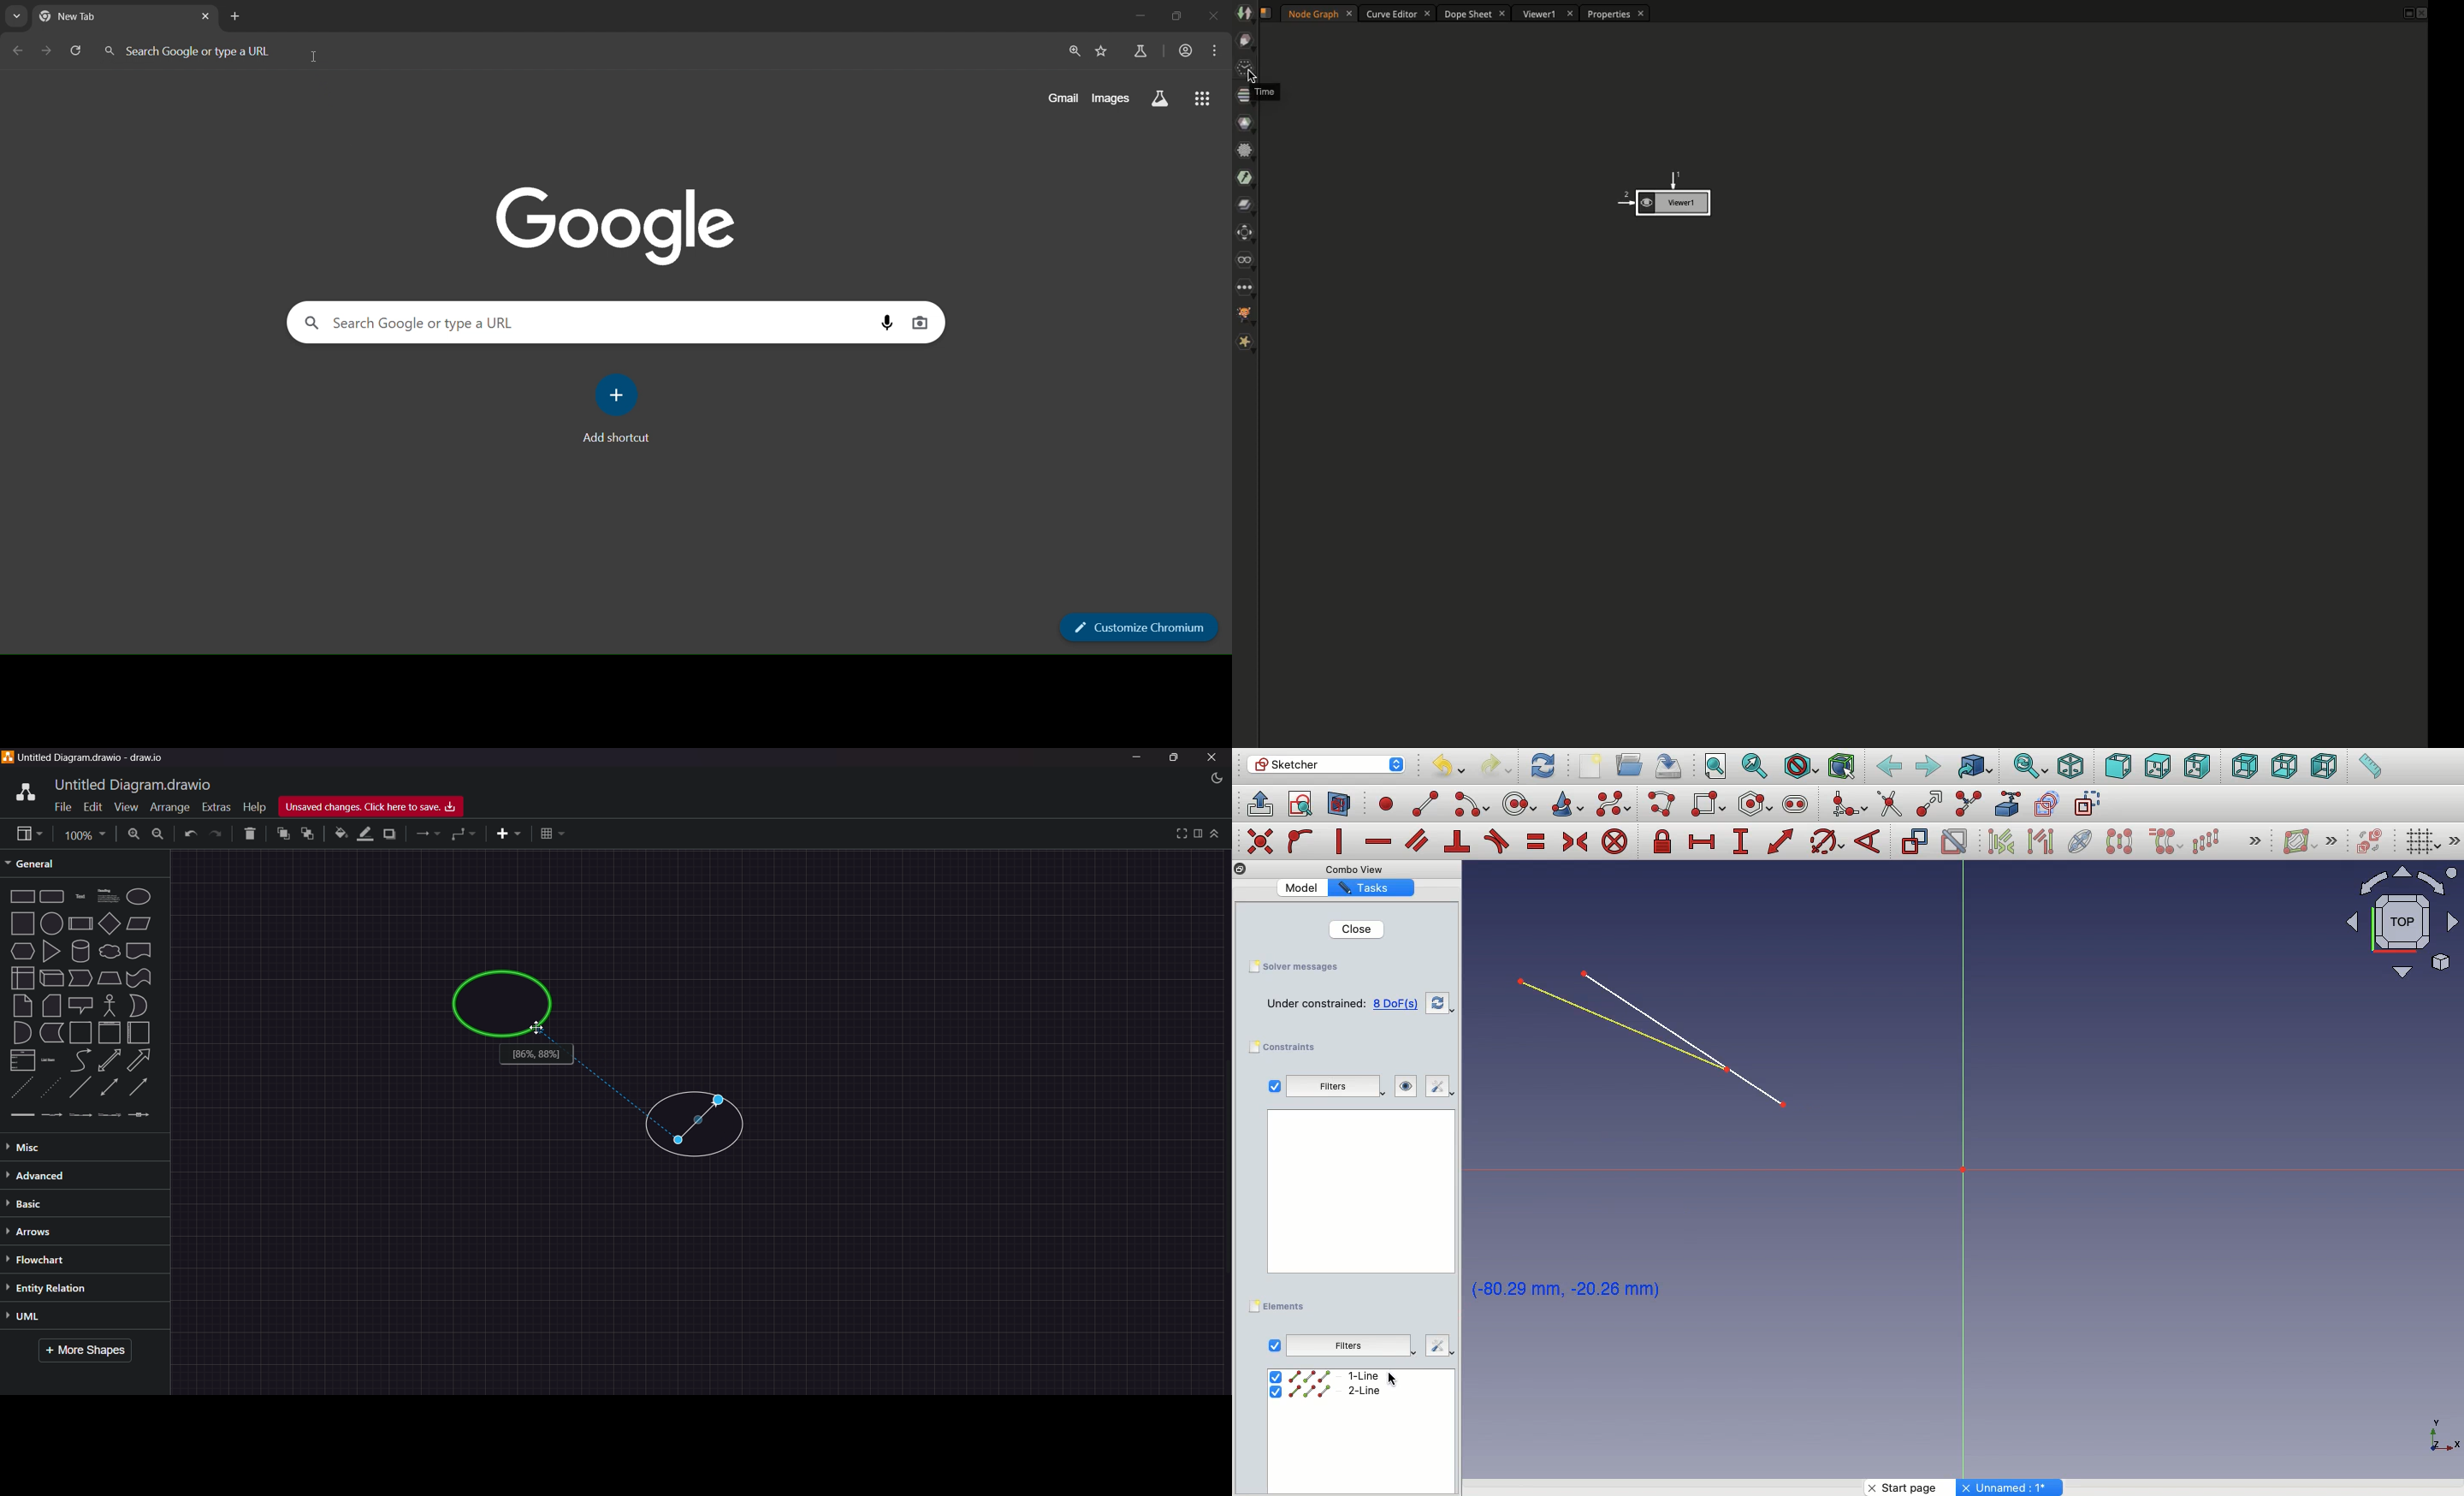 The height and width of the screenshot is (1512, 2464). What do you see at coordinates (365, 833) in the screenshot?
I see `line color` at bounding box center [365, 833].